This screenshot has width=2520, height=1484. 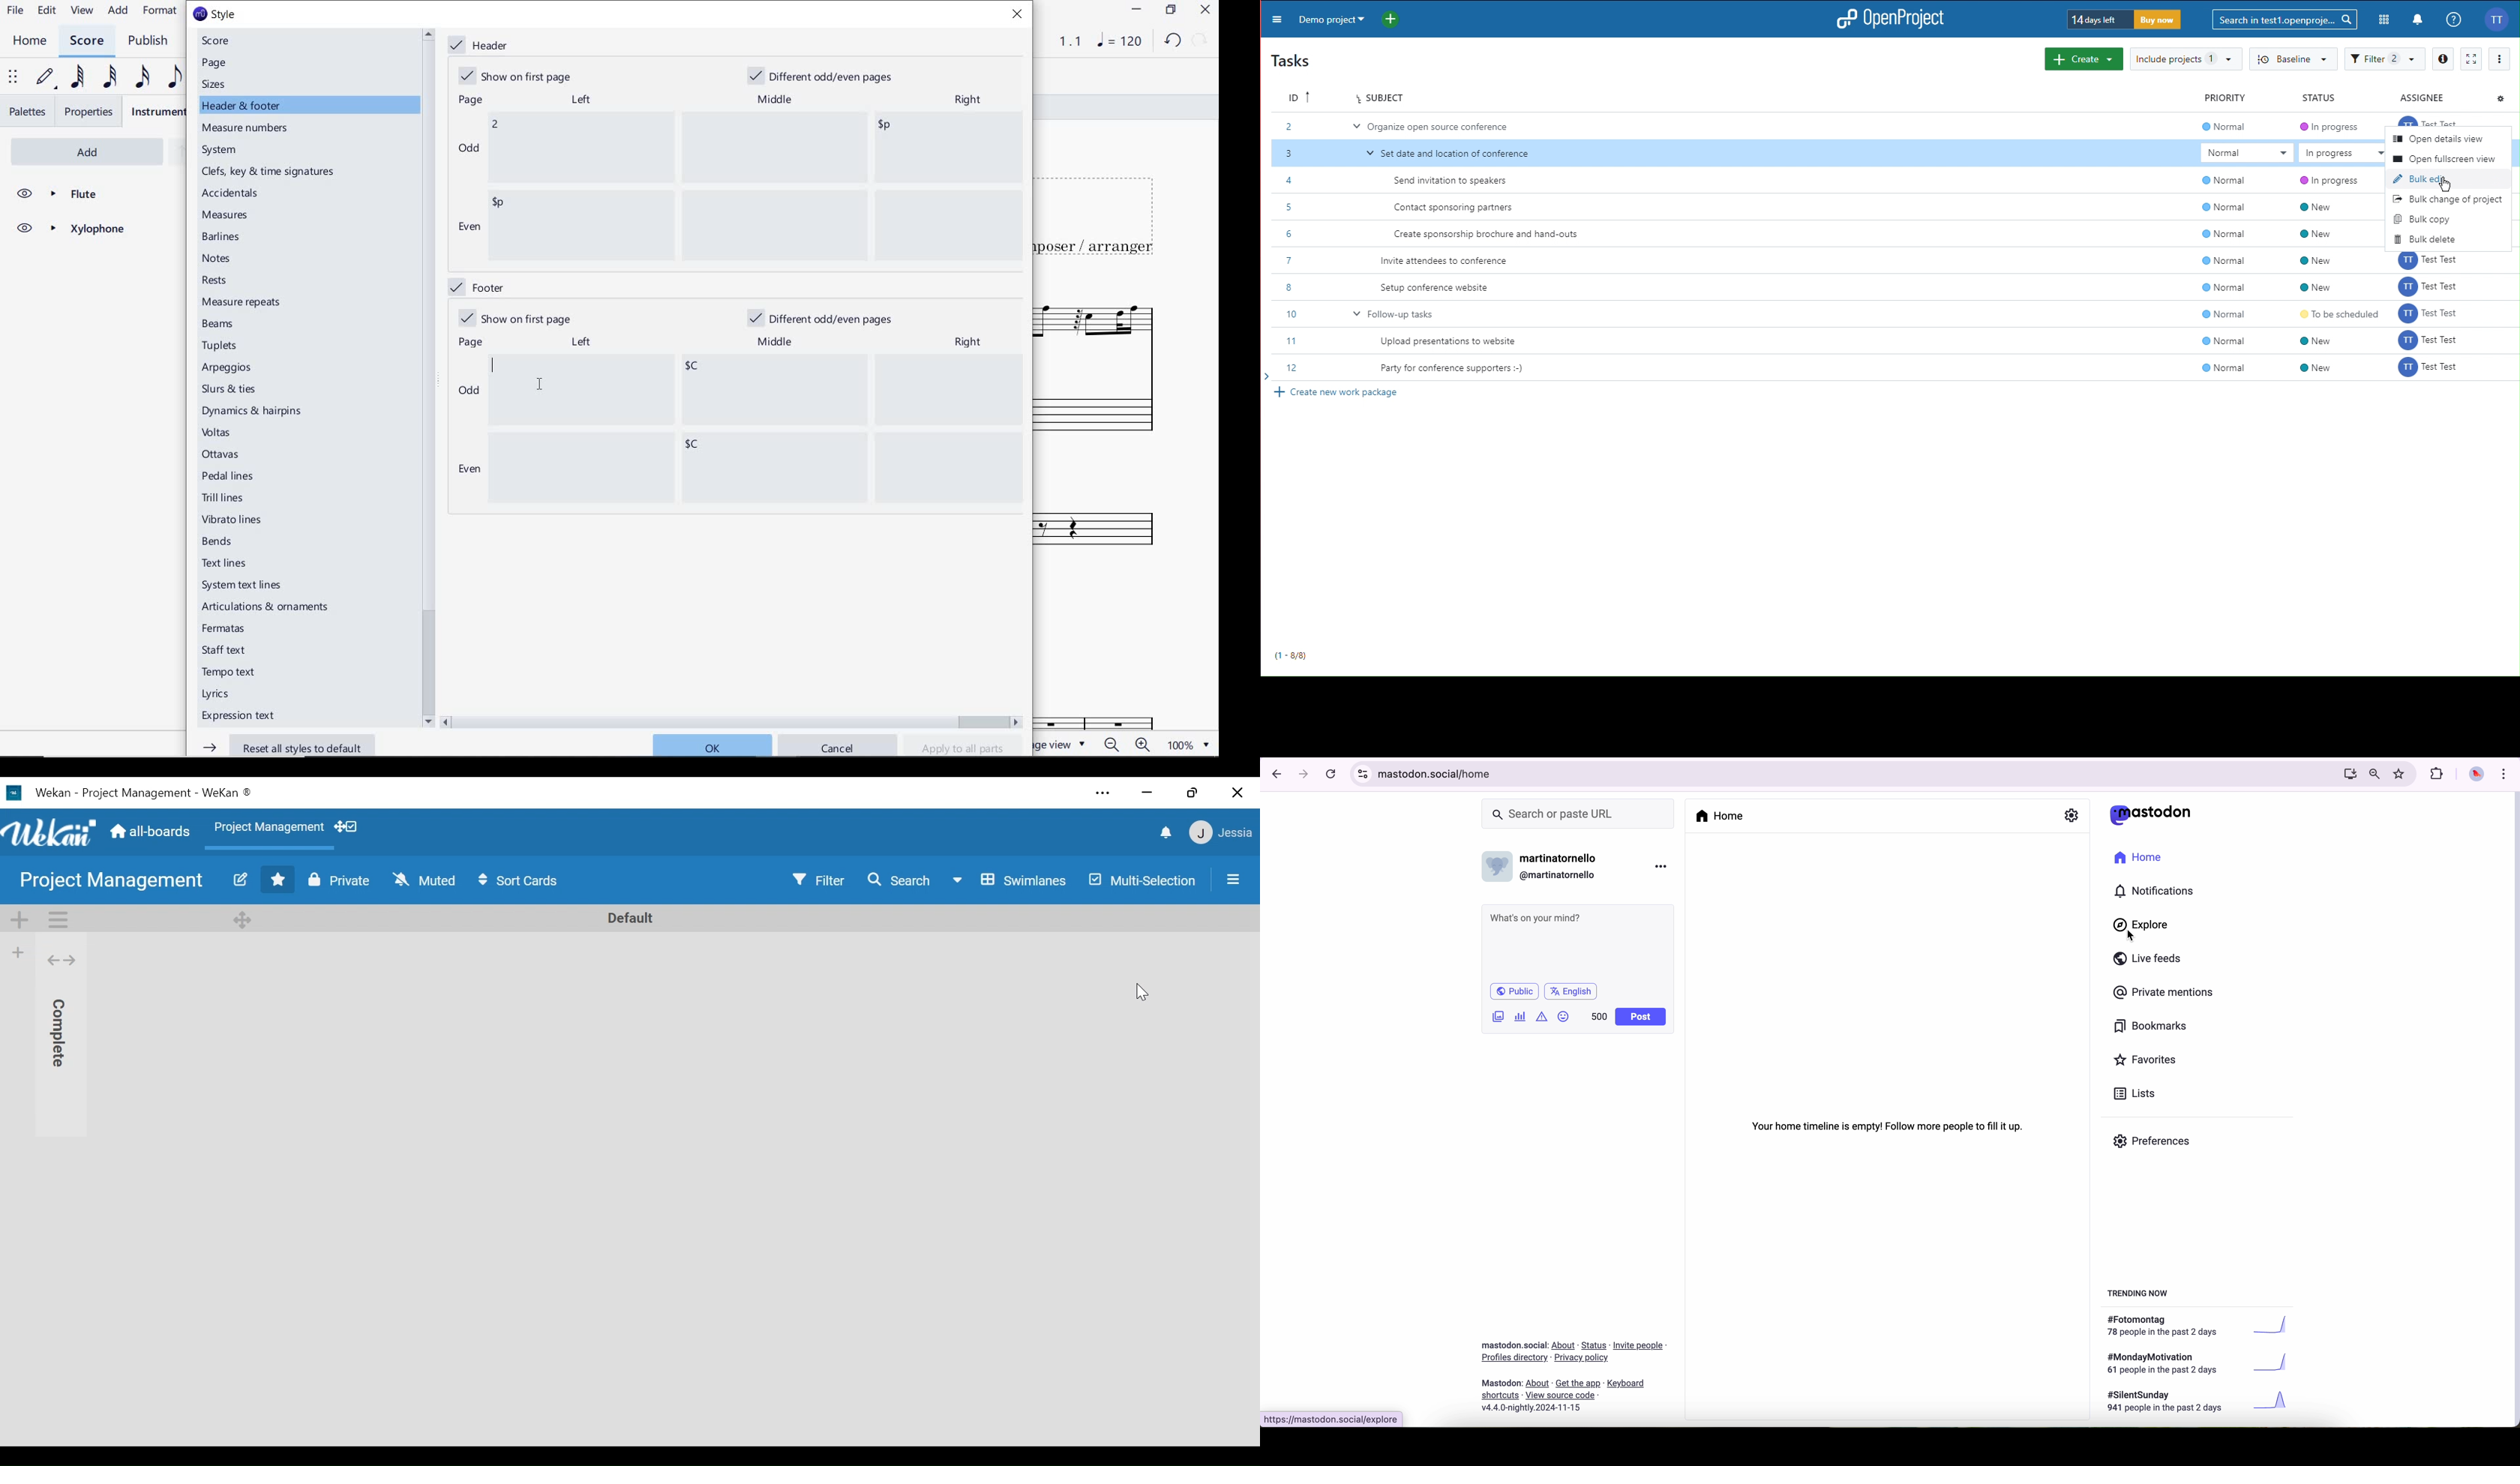 I want to click on Edit , so click(x=240, y=879).